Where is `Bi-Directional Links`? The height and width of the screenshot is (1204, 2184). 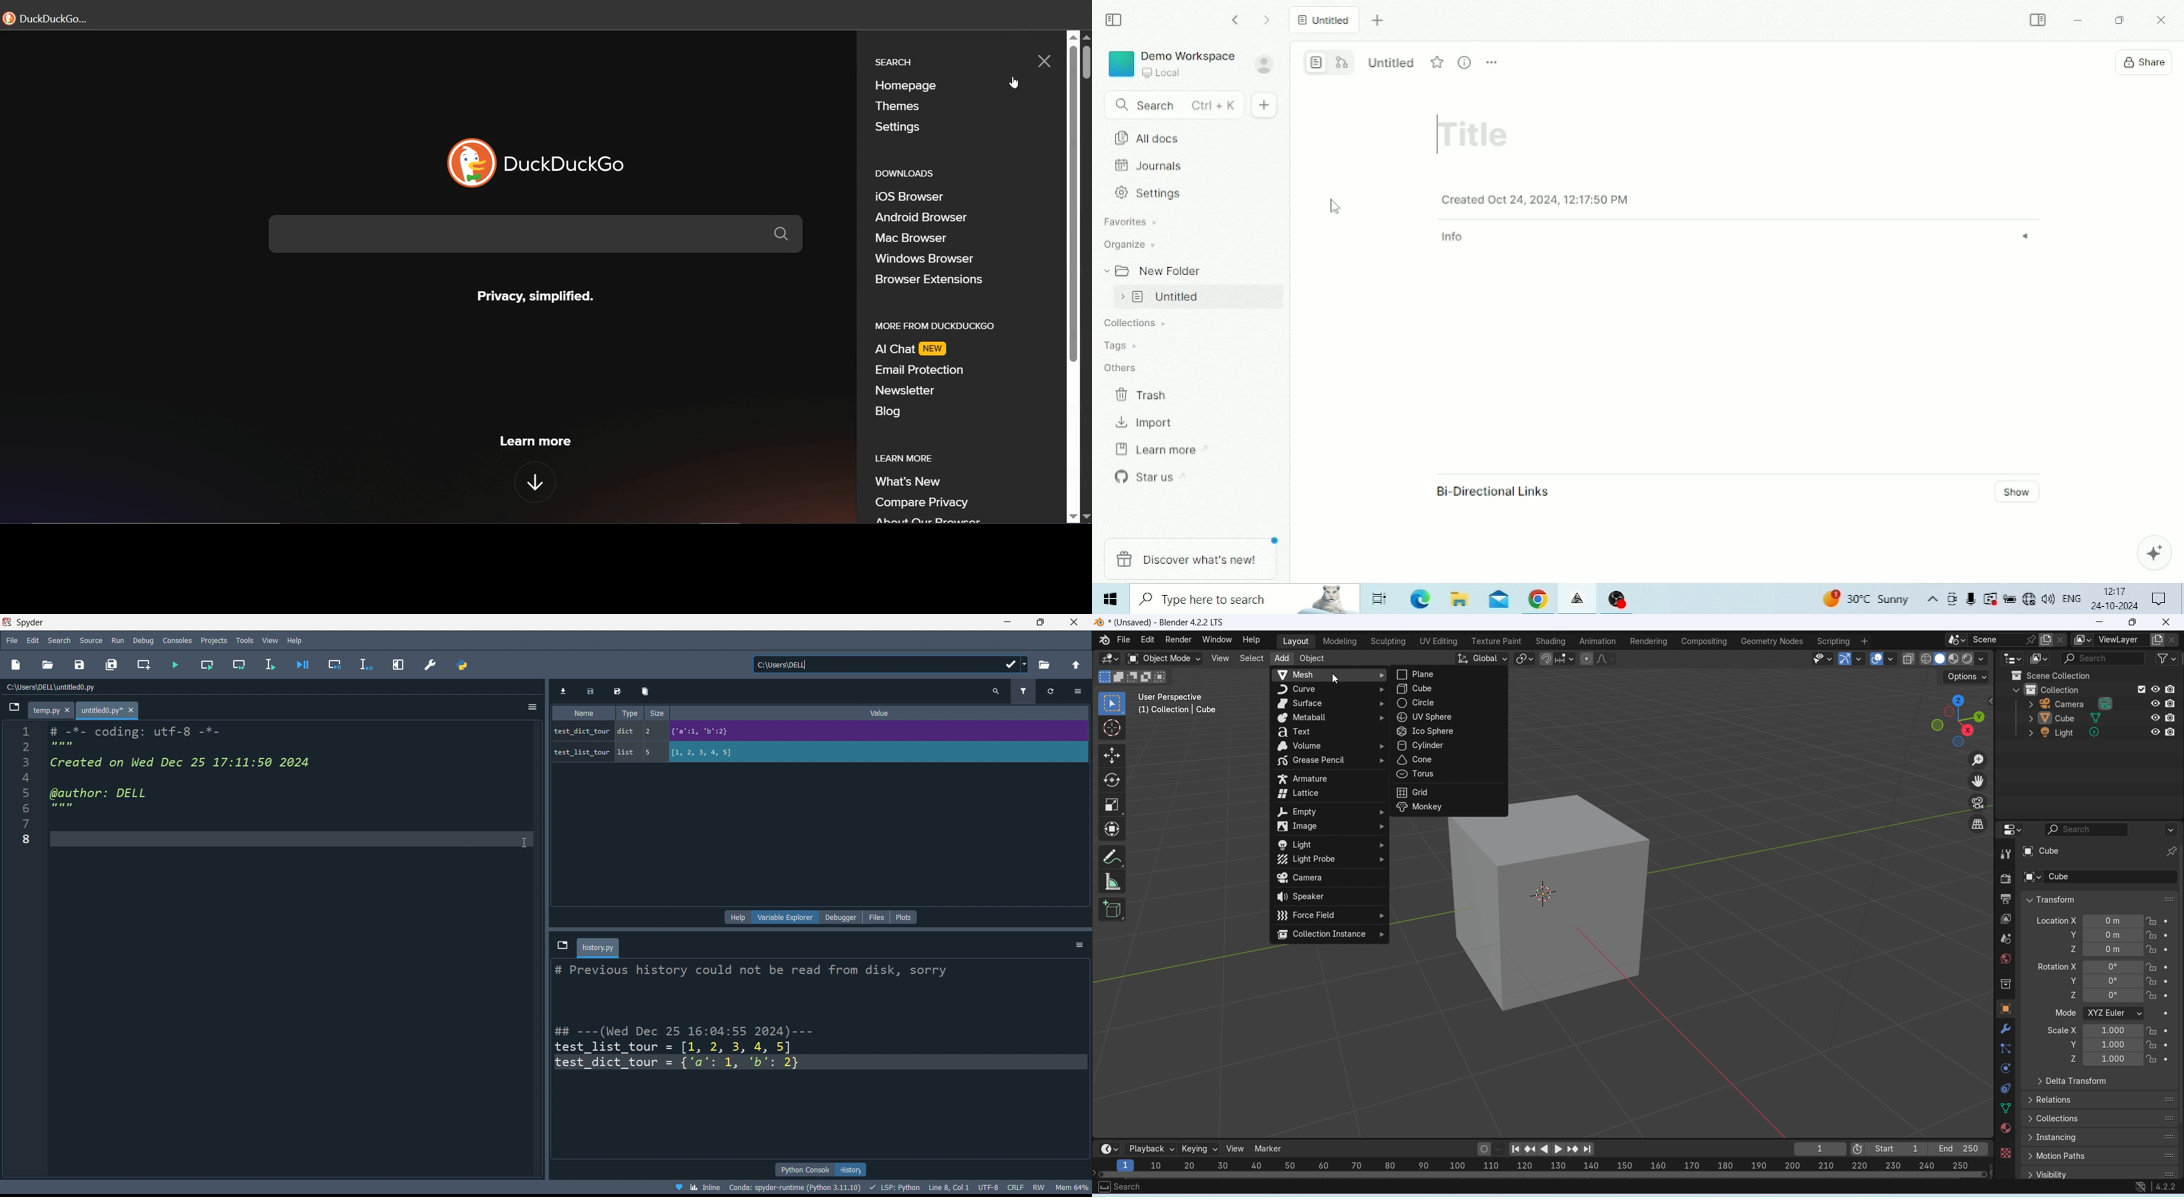 Bi-Directional Links is located at coordinates (1492, 491).